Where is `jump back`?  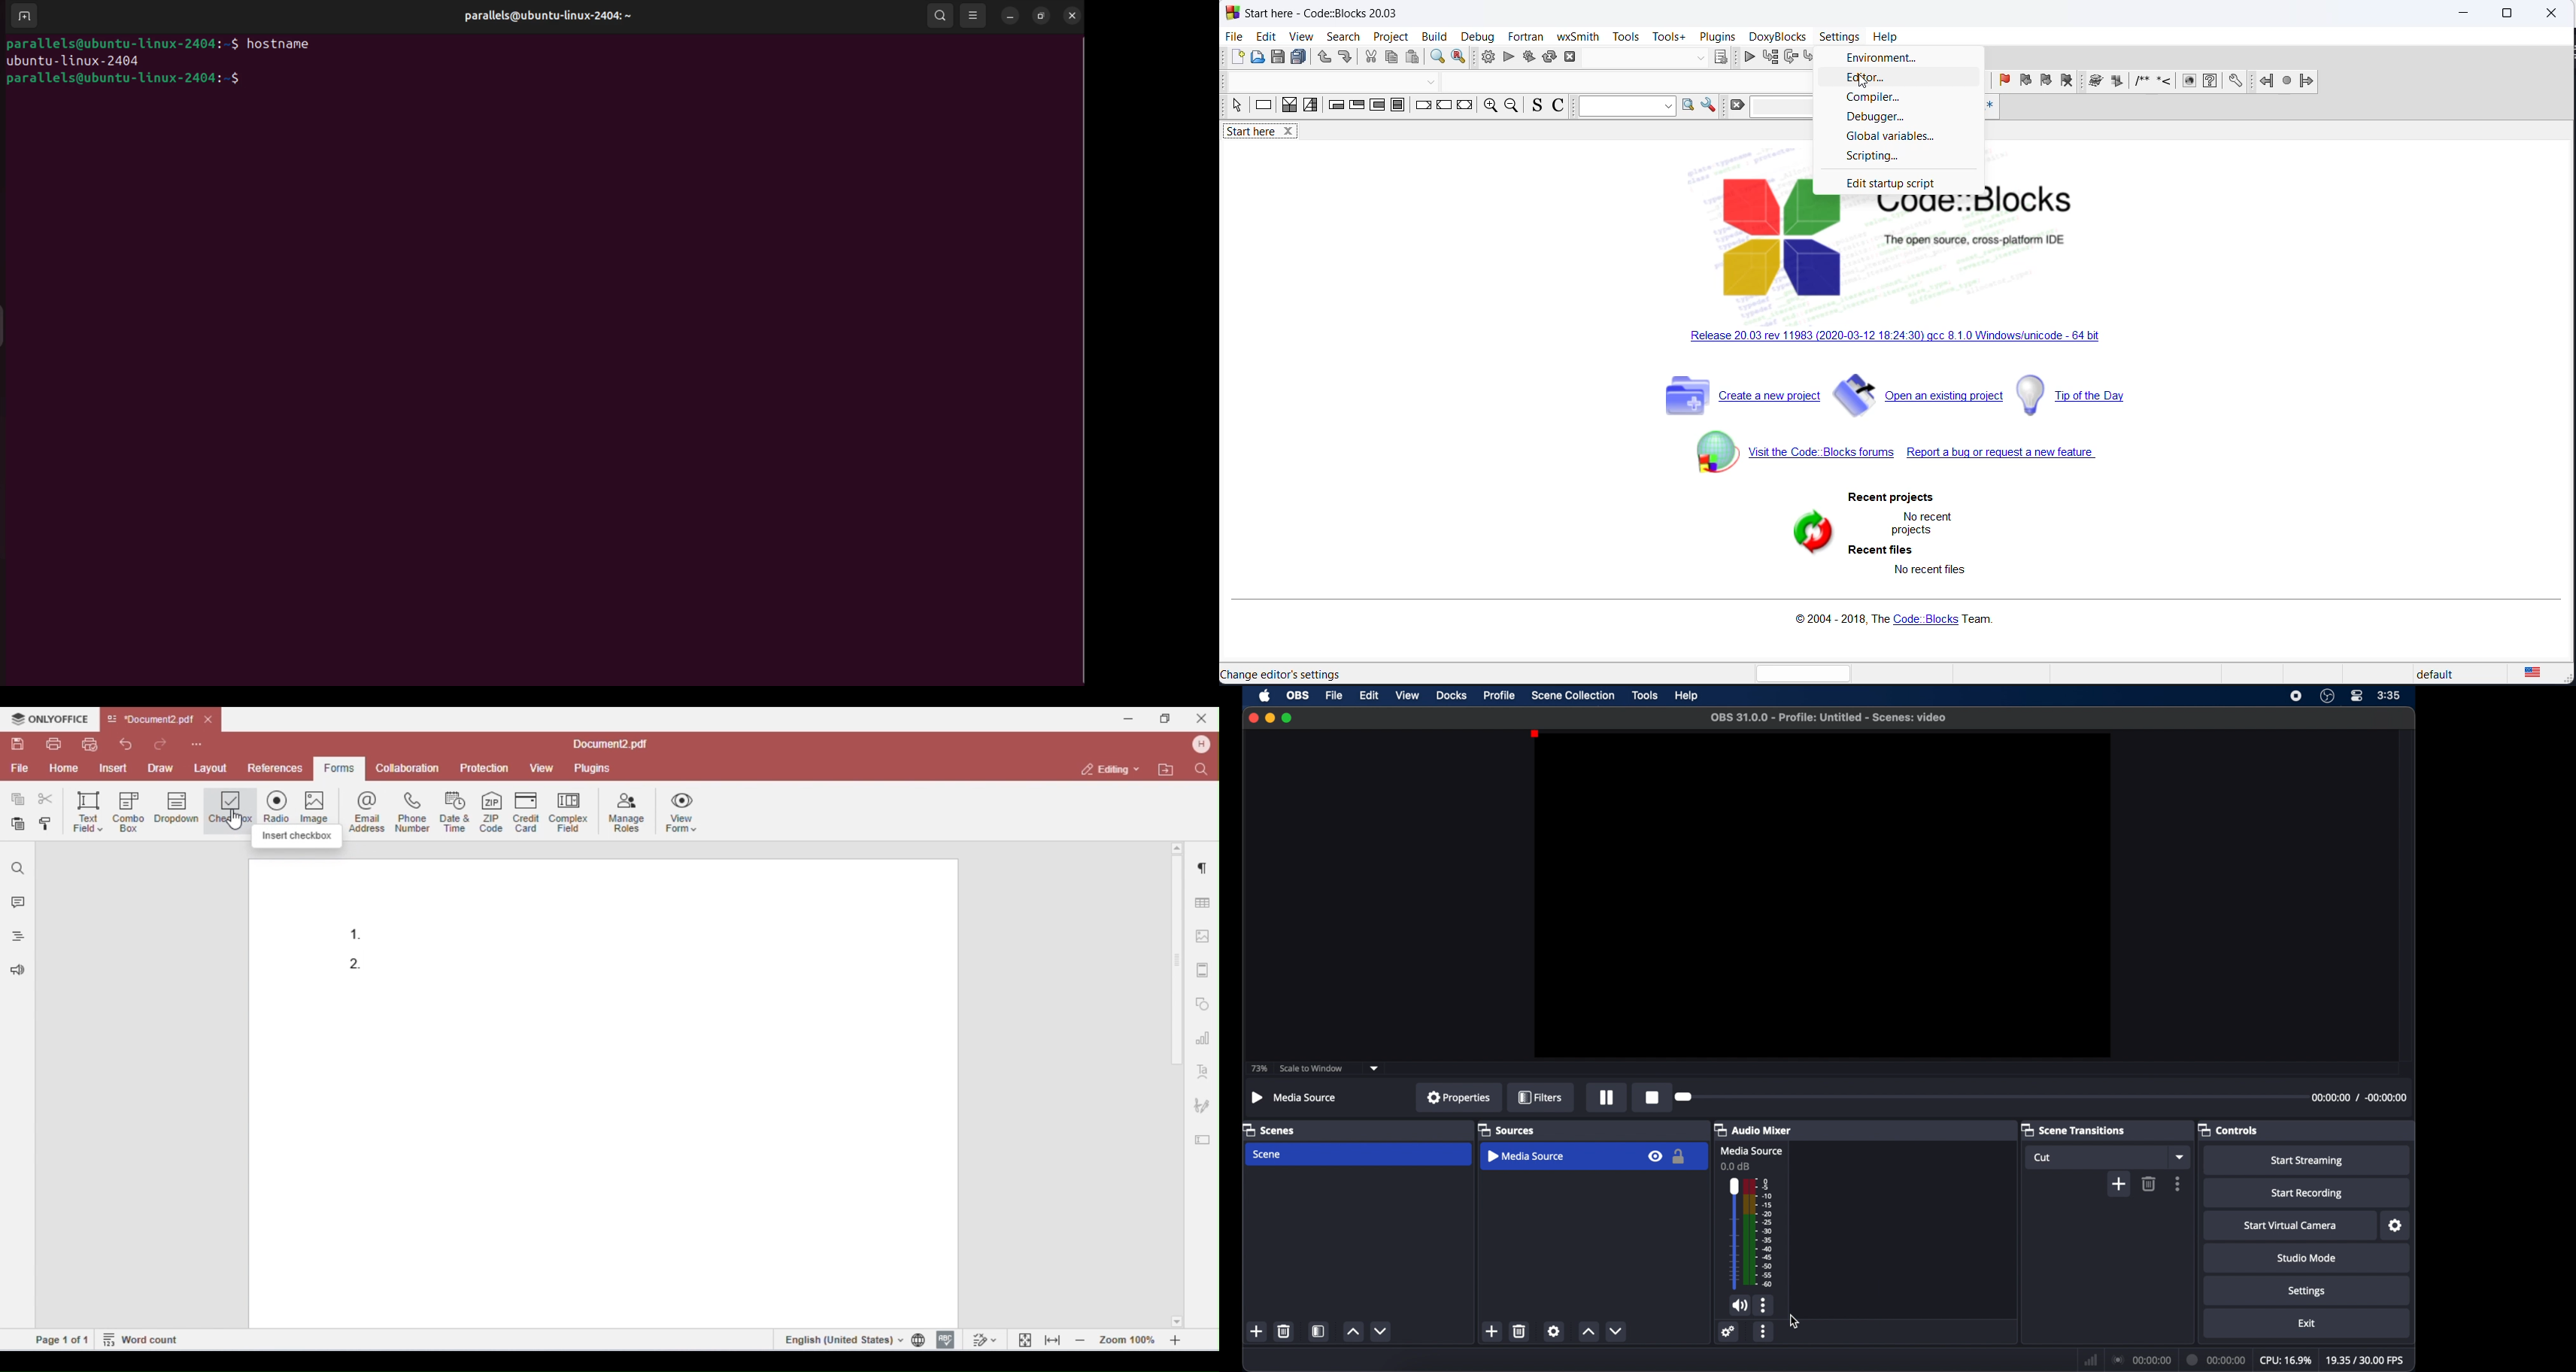
jump back is located at coordinates (2265, 81).